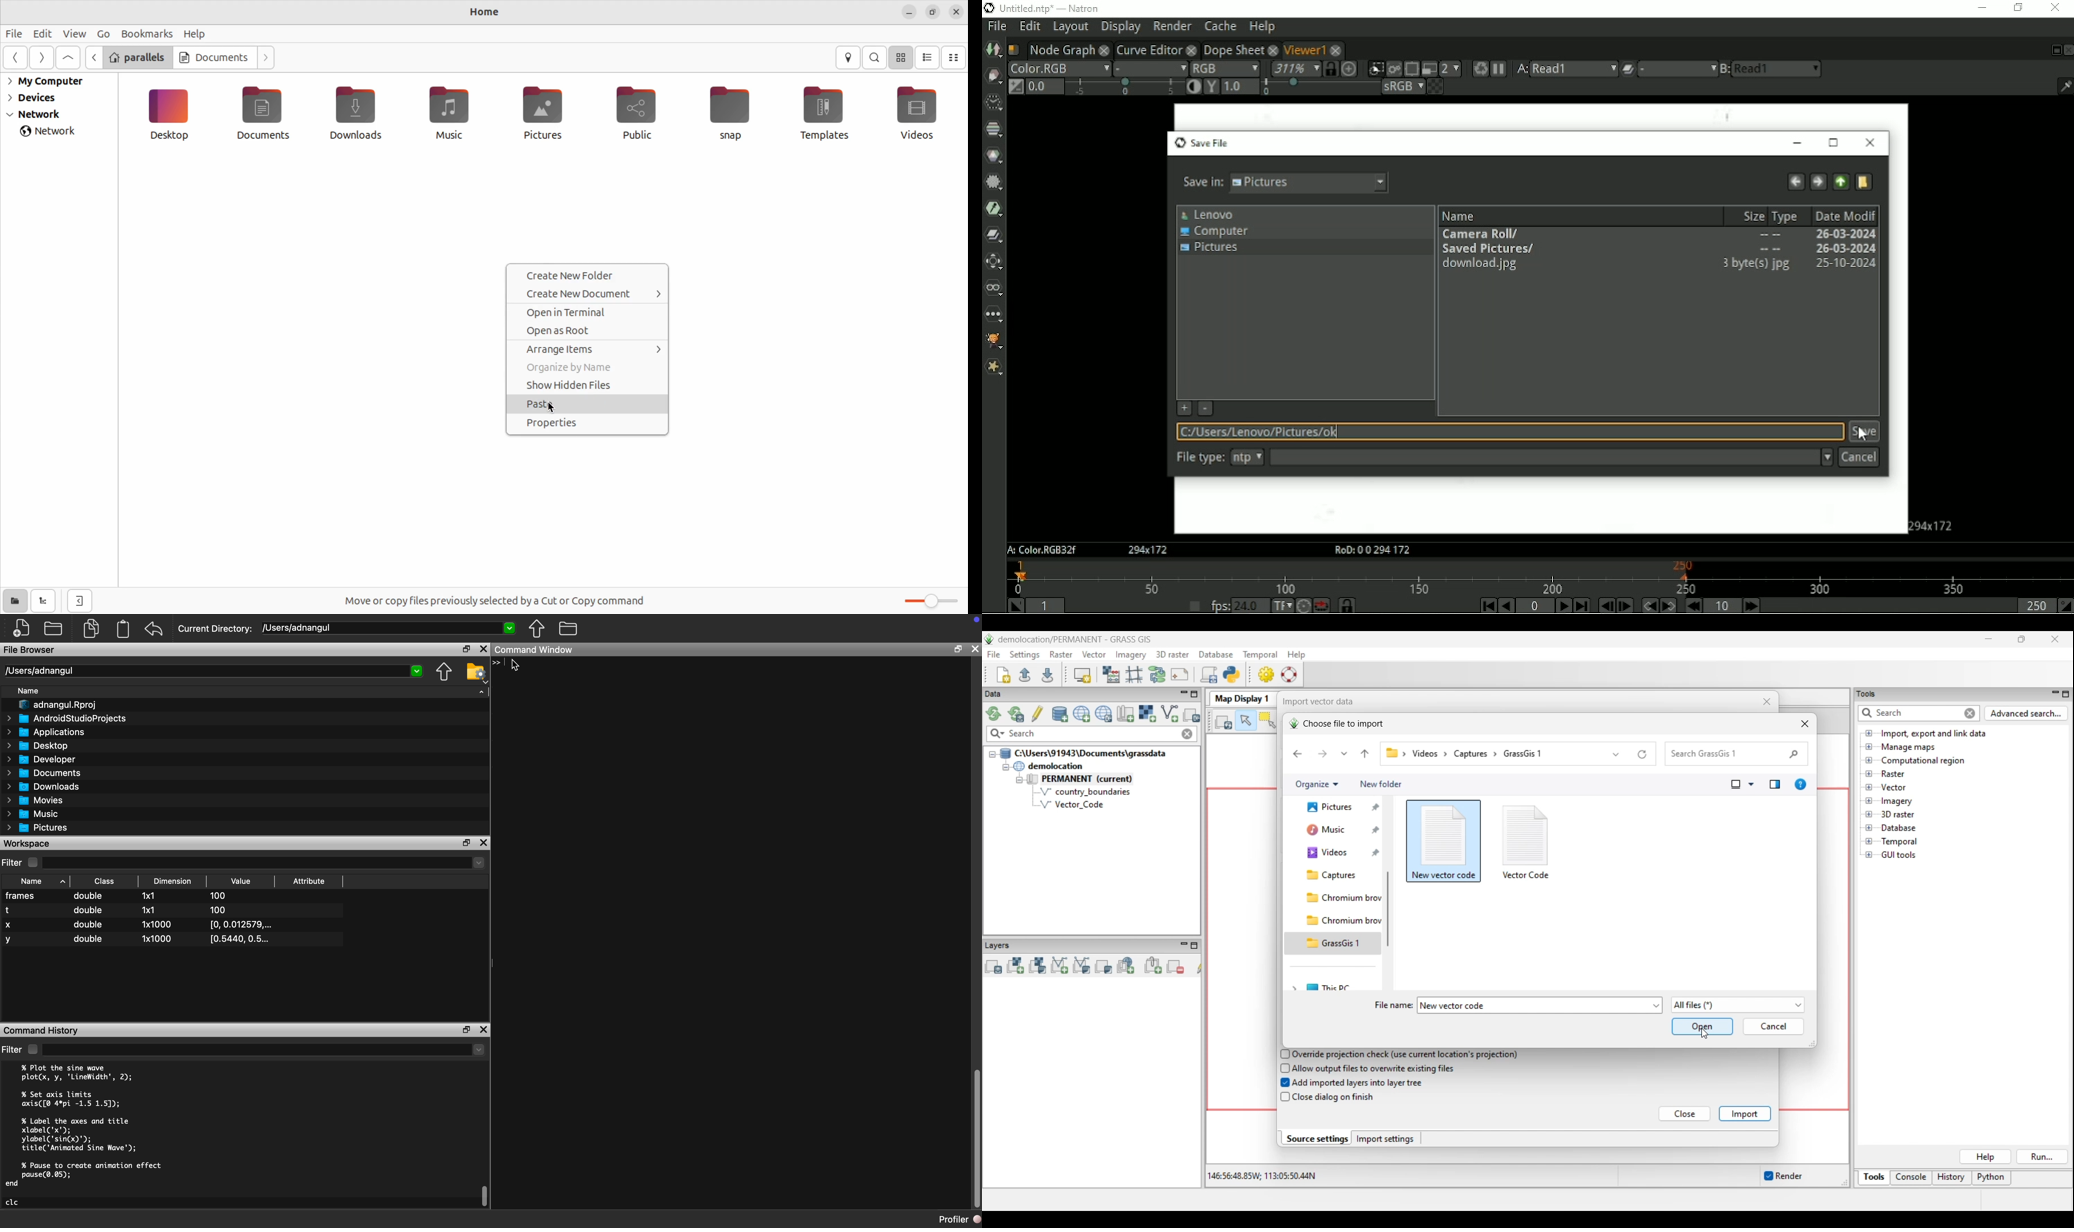  Describe the element at coordinates (1206, 408) in the screenshot. I see `Remove selected directory from favorite list` at that location.